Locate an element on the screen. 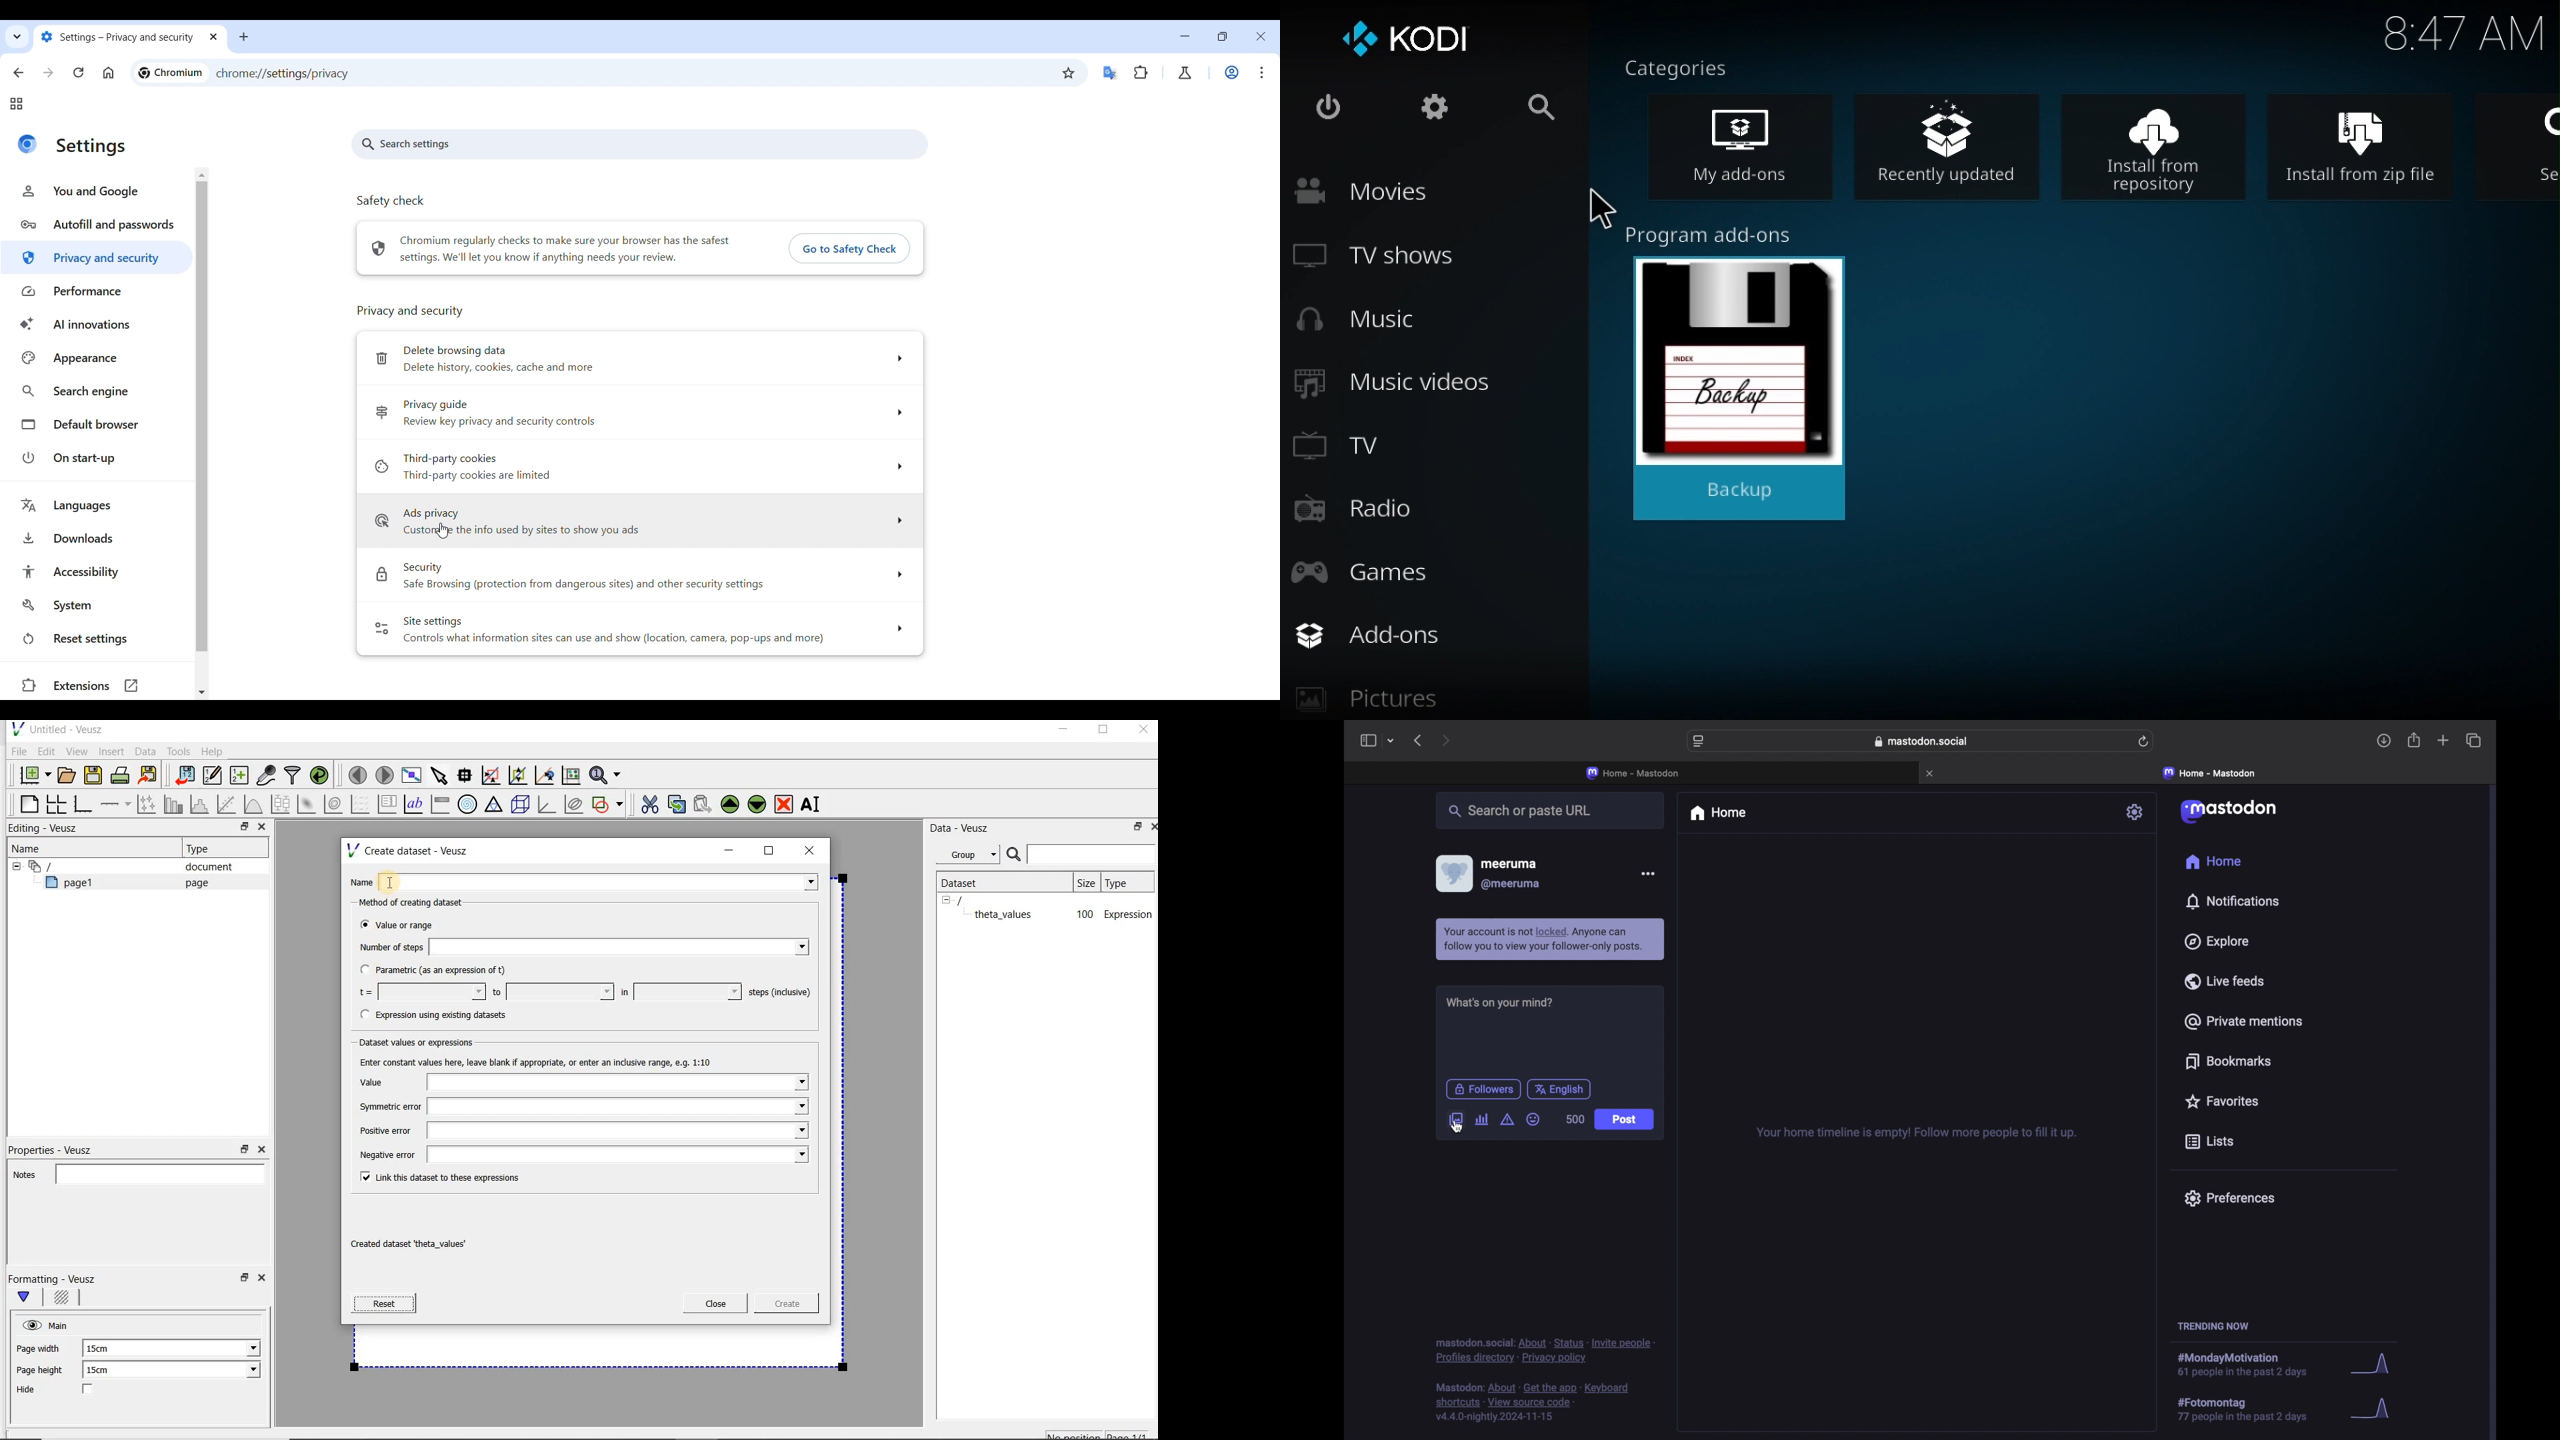 The image size is (2576, 1456). mastodon is located at coordinates (2231, 811).